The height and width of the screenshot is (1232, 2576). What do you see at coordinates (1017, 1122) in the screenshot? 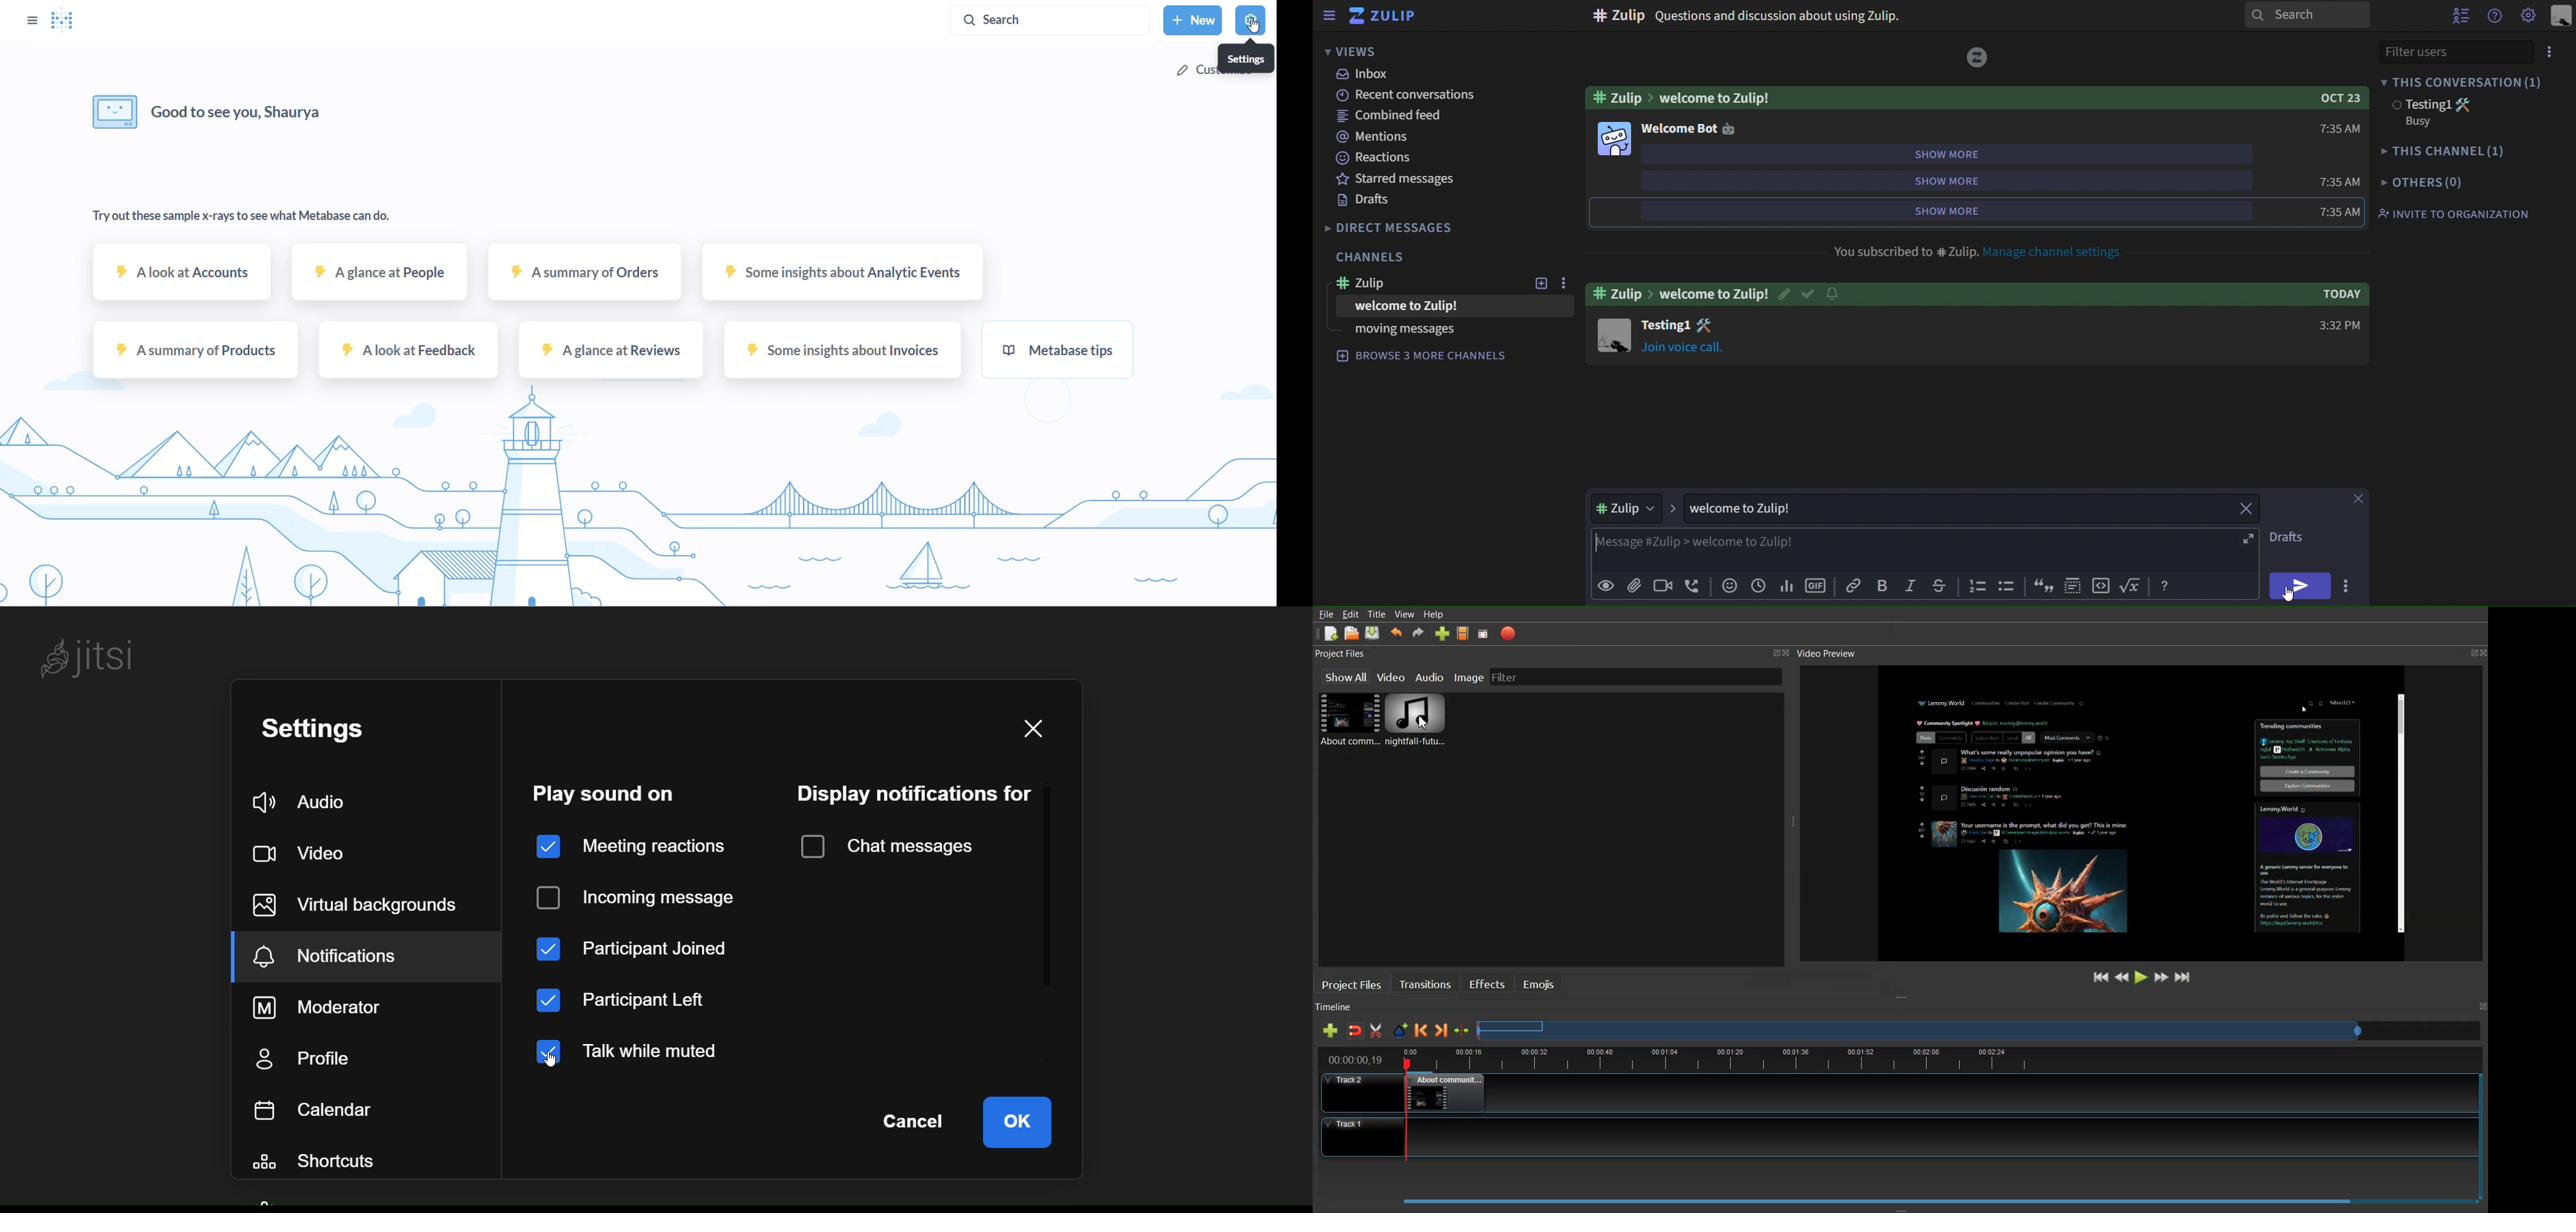
I see `ok` at bounding box center [1017, 1122].